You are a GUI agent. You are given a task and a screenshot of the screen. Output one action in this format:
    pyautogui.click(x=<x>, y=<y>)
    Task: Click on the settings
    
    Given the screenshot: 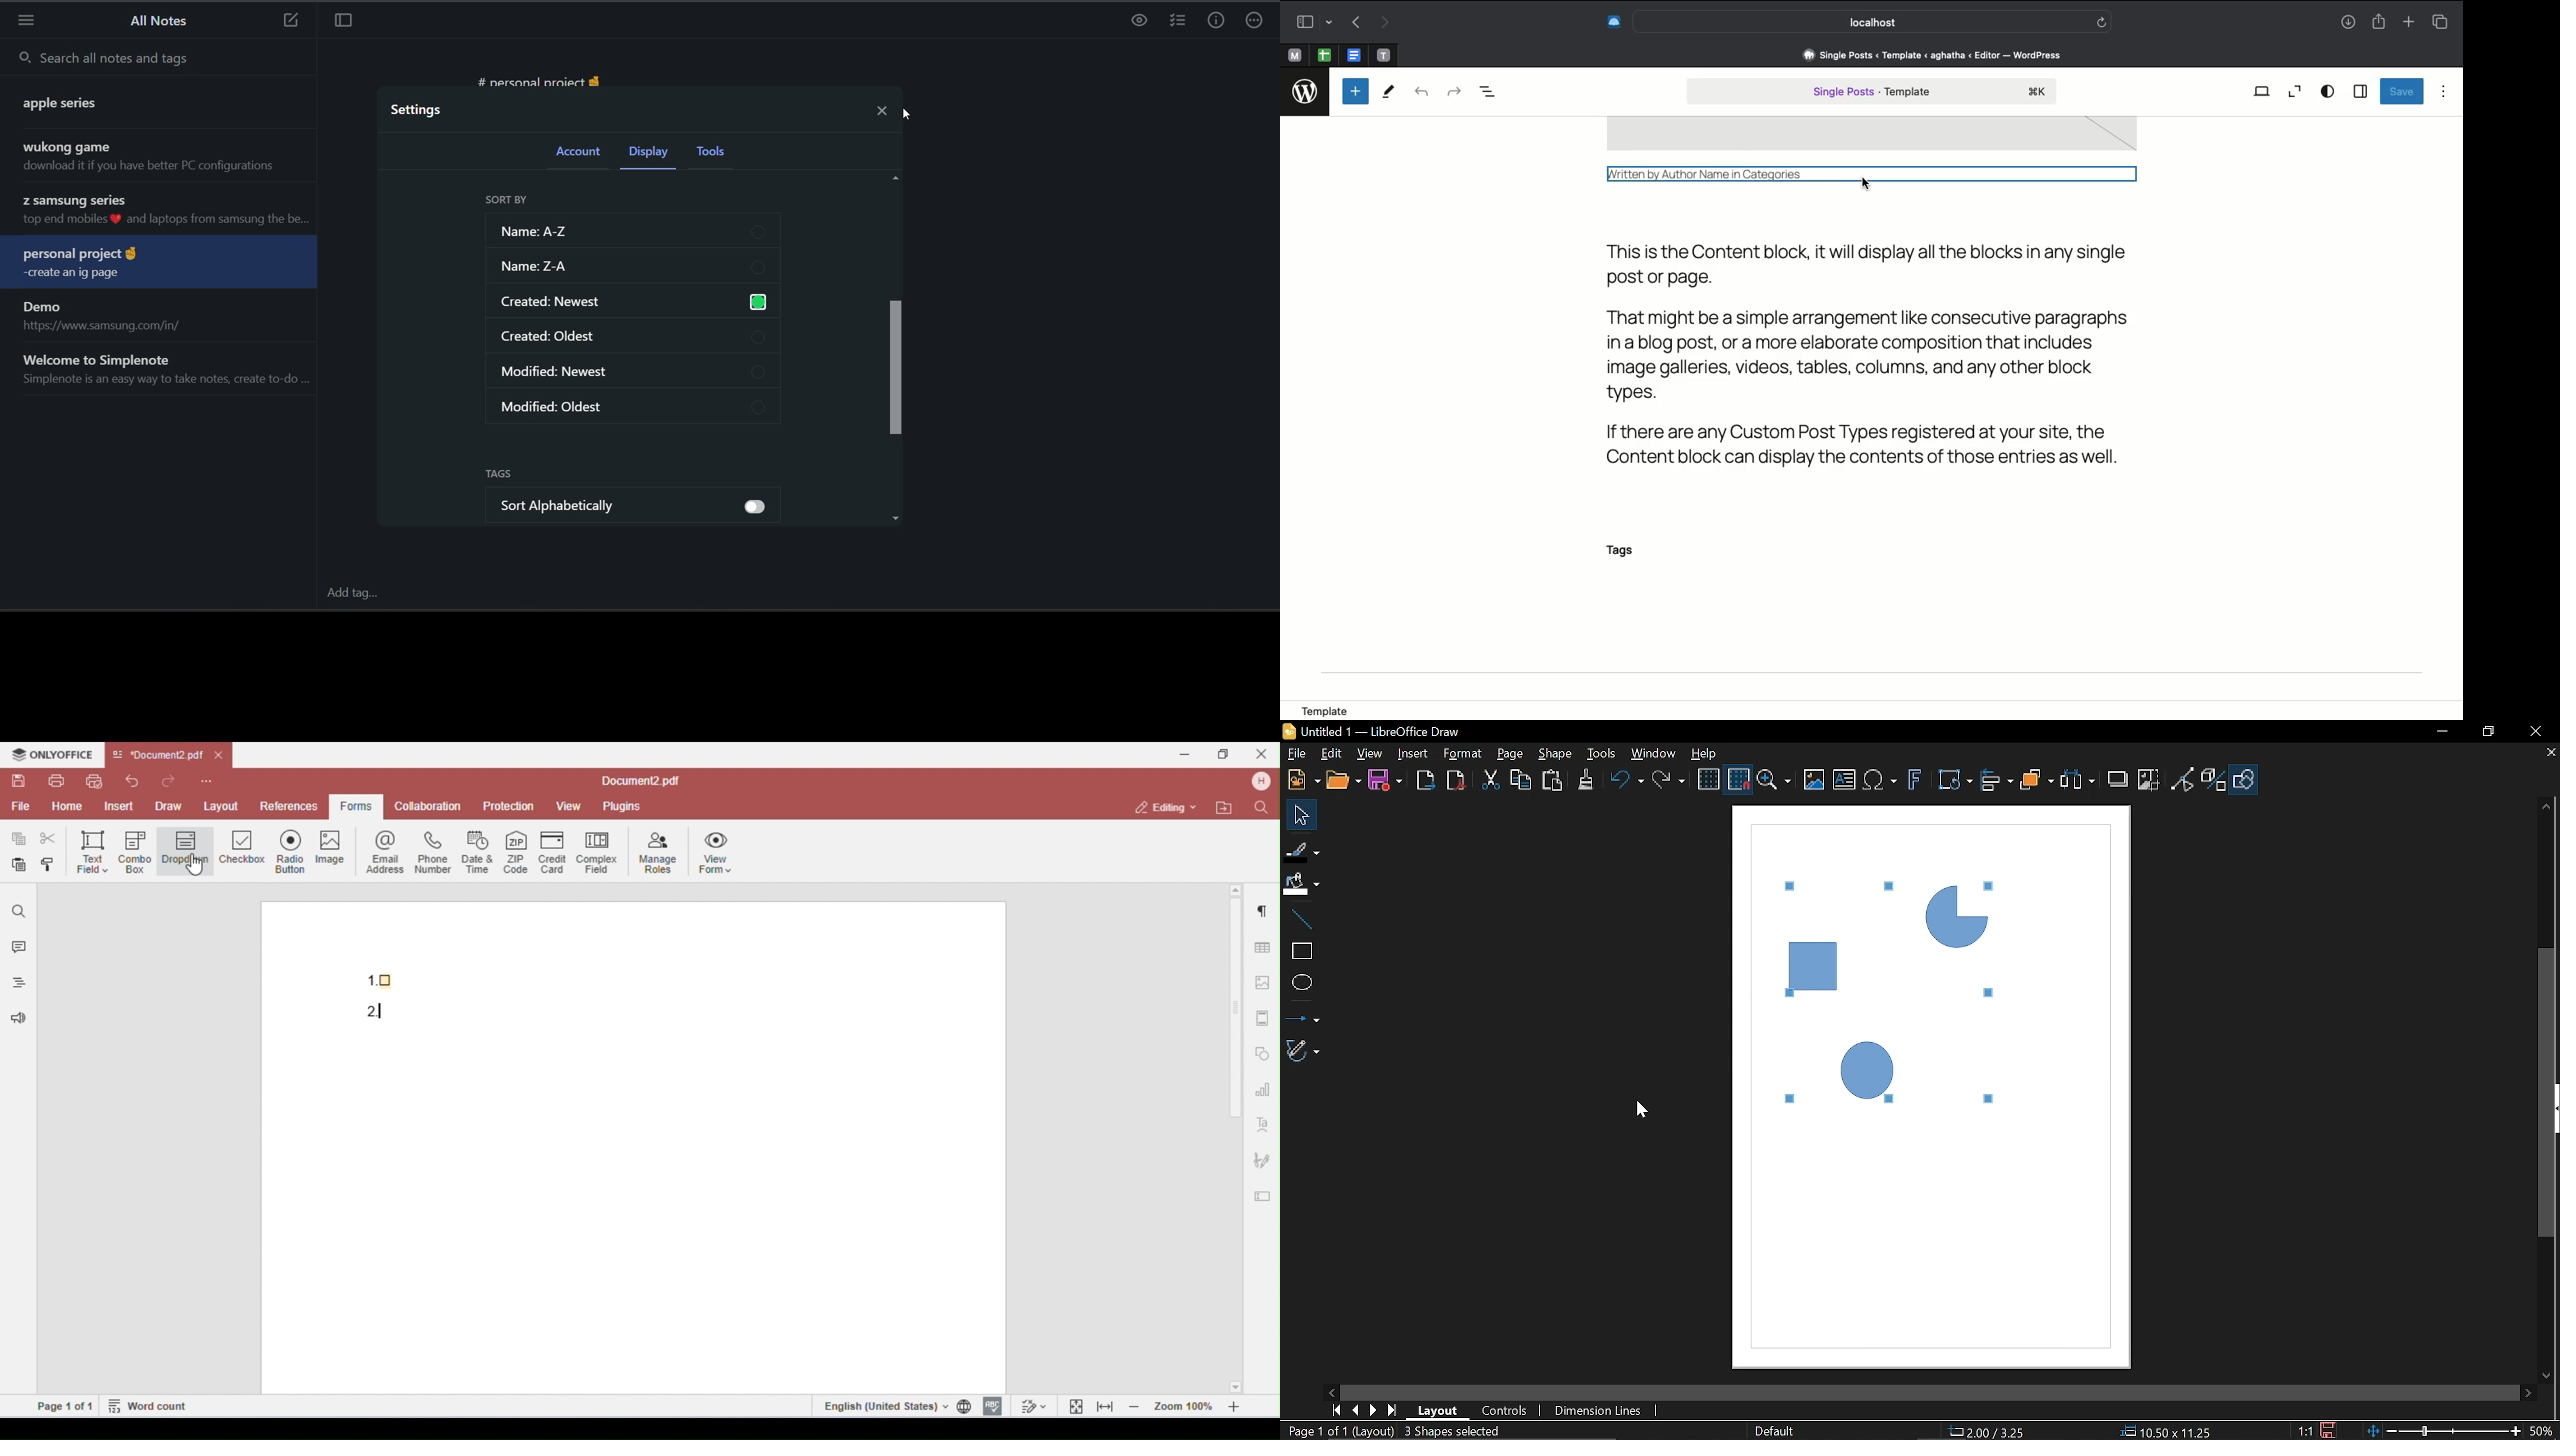 What is the action you would take?
    pyautogui.click(x=422, y=112)
    